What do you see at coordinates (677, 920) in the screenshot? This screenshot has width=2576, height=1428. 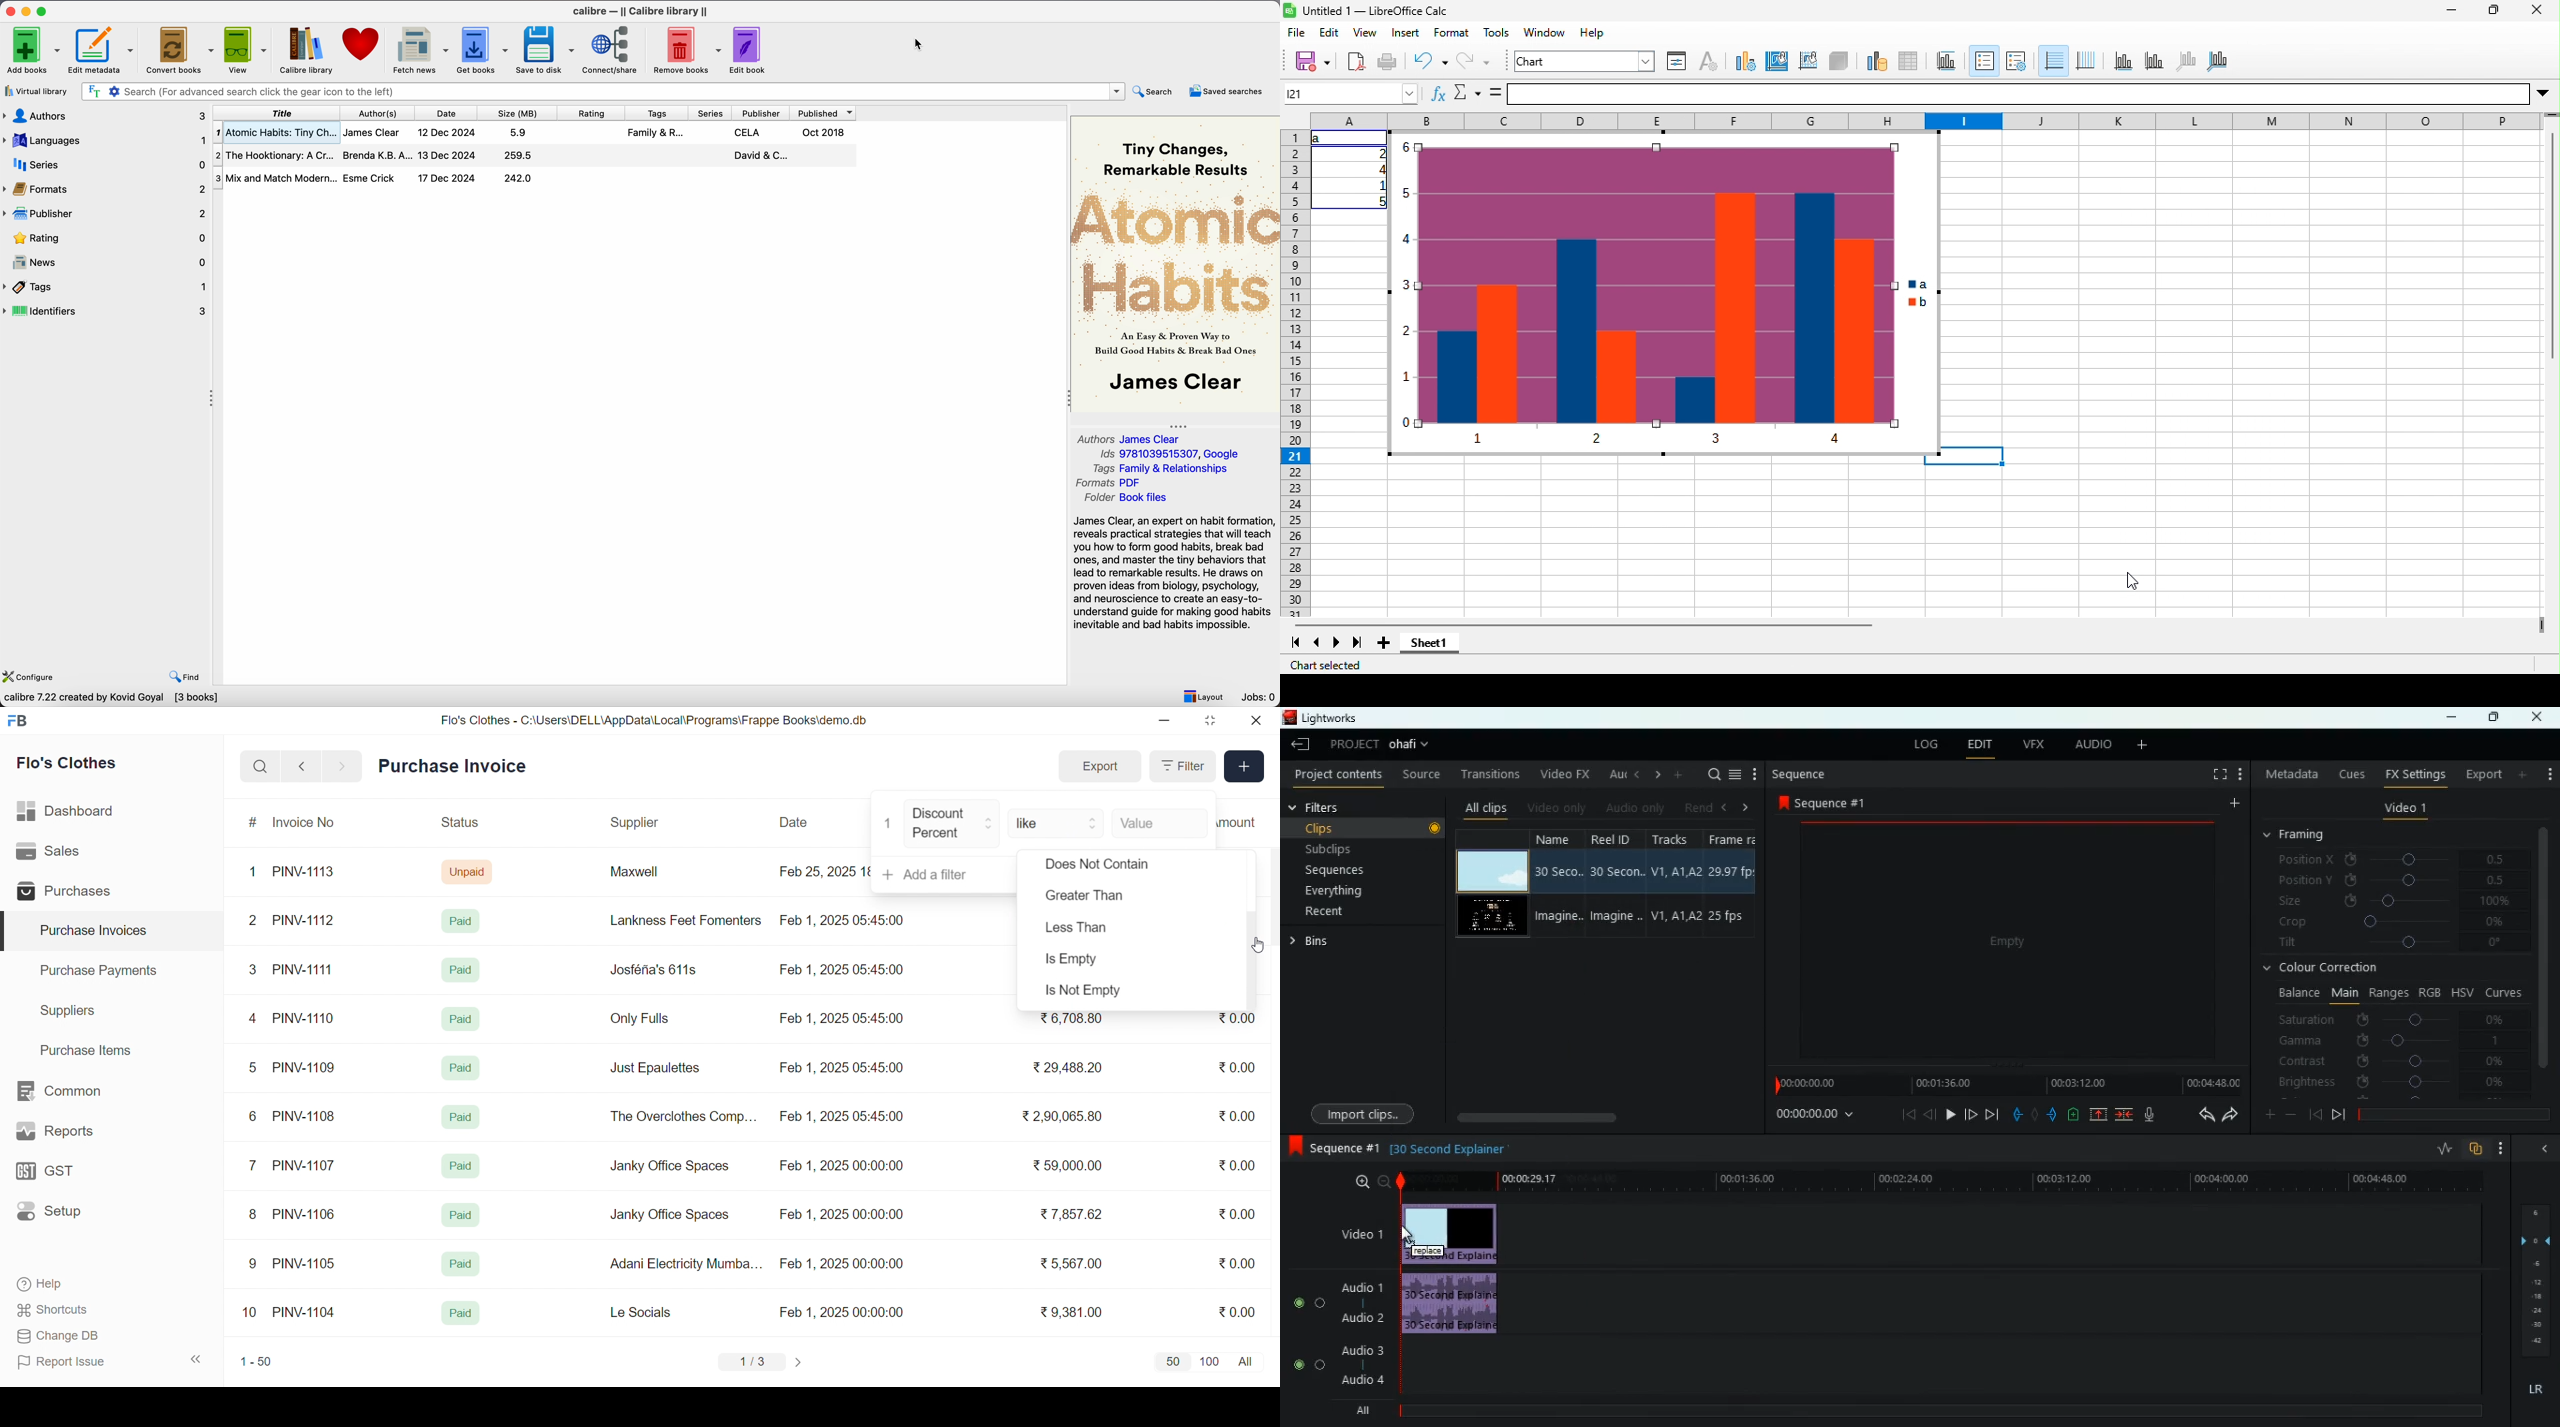 I see `Lankness Feet Fomenters` at bounding box center [677, 920].